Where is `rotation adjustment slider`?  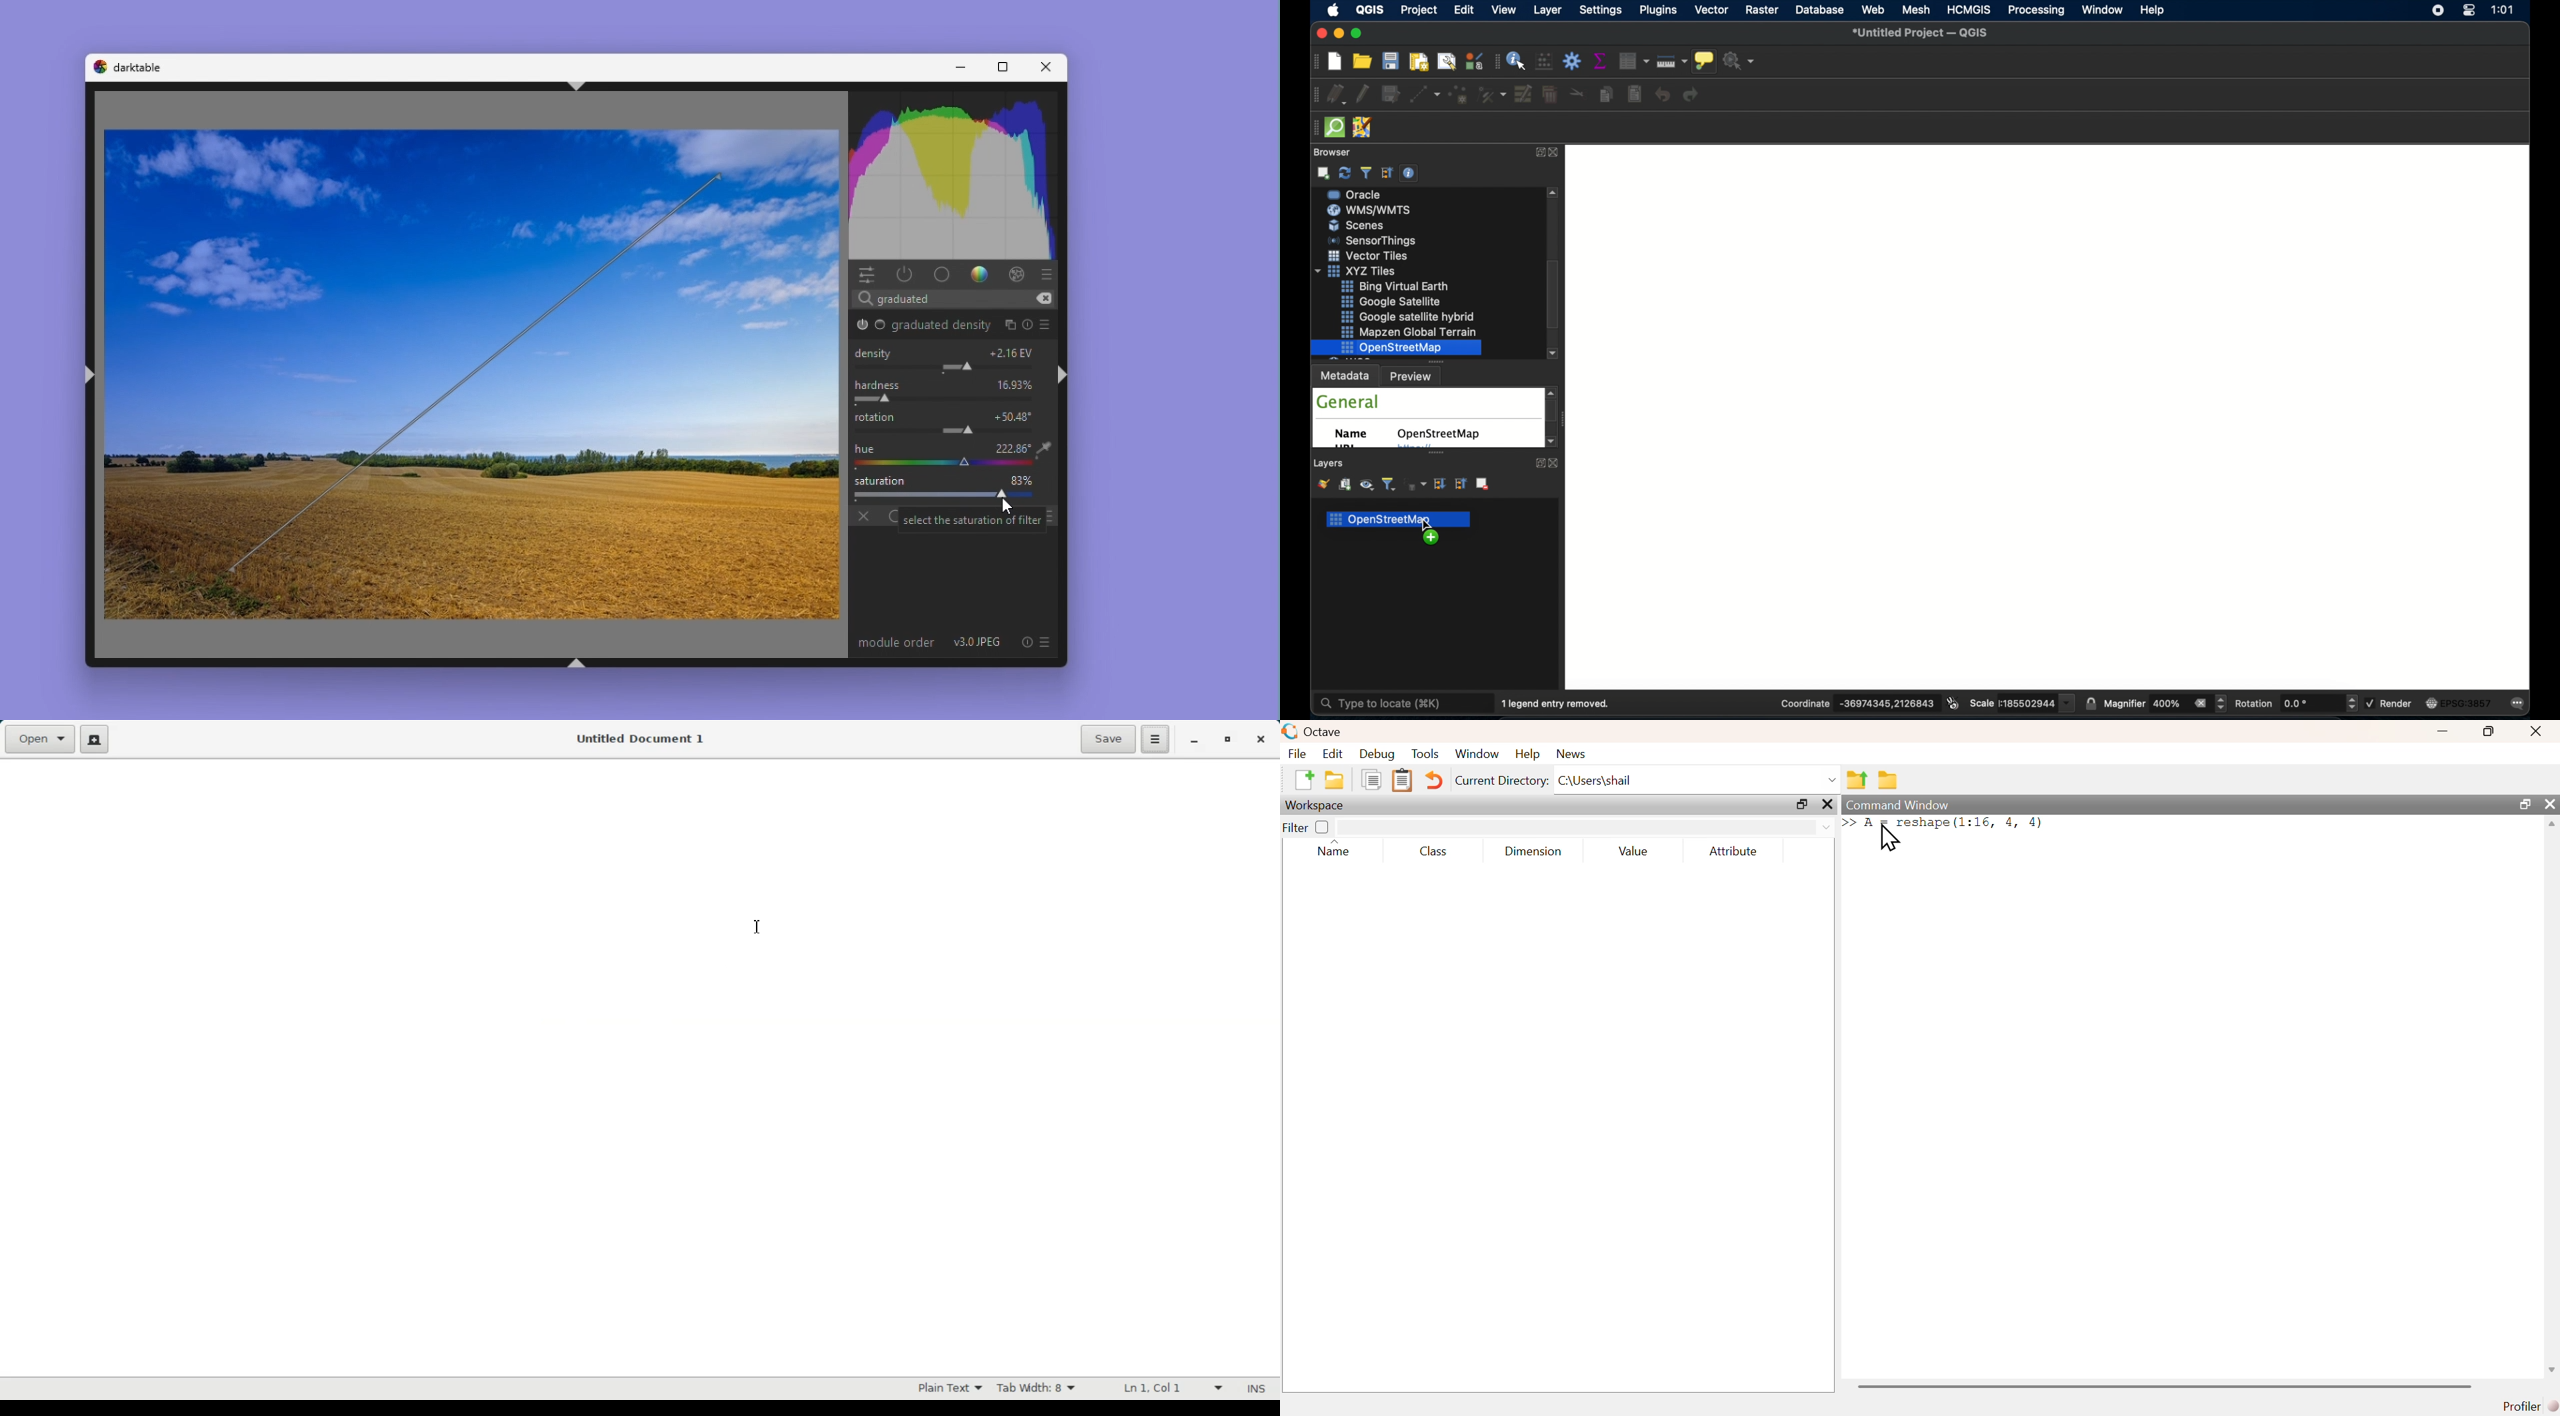 rotation adjustment slider is located at coordinates (958, 430).